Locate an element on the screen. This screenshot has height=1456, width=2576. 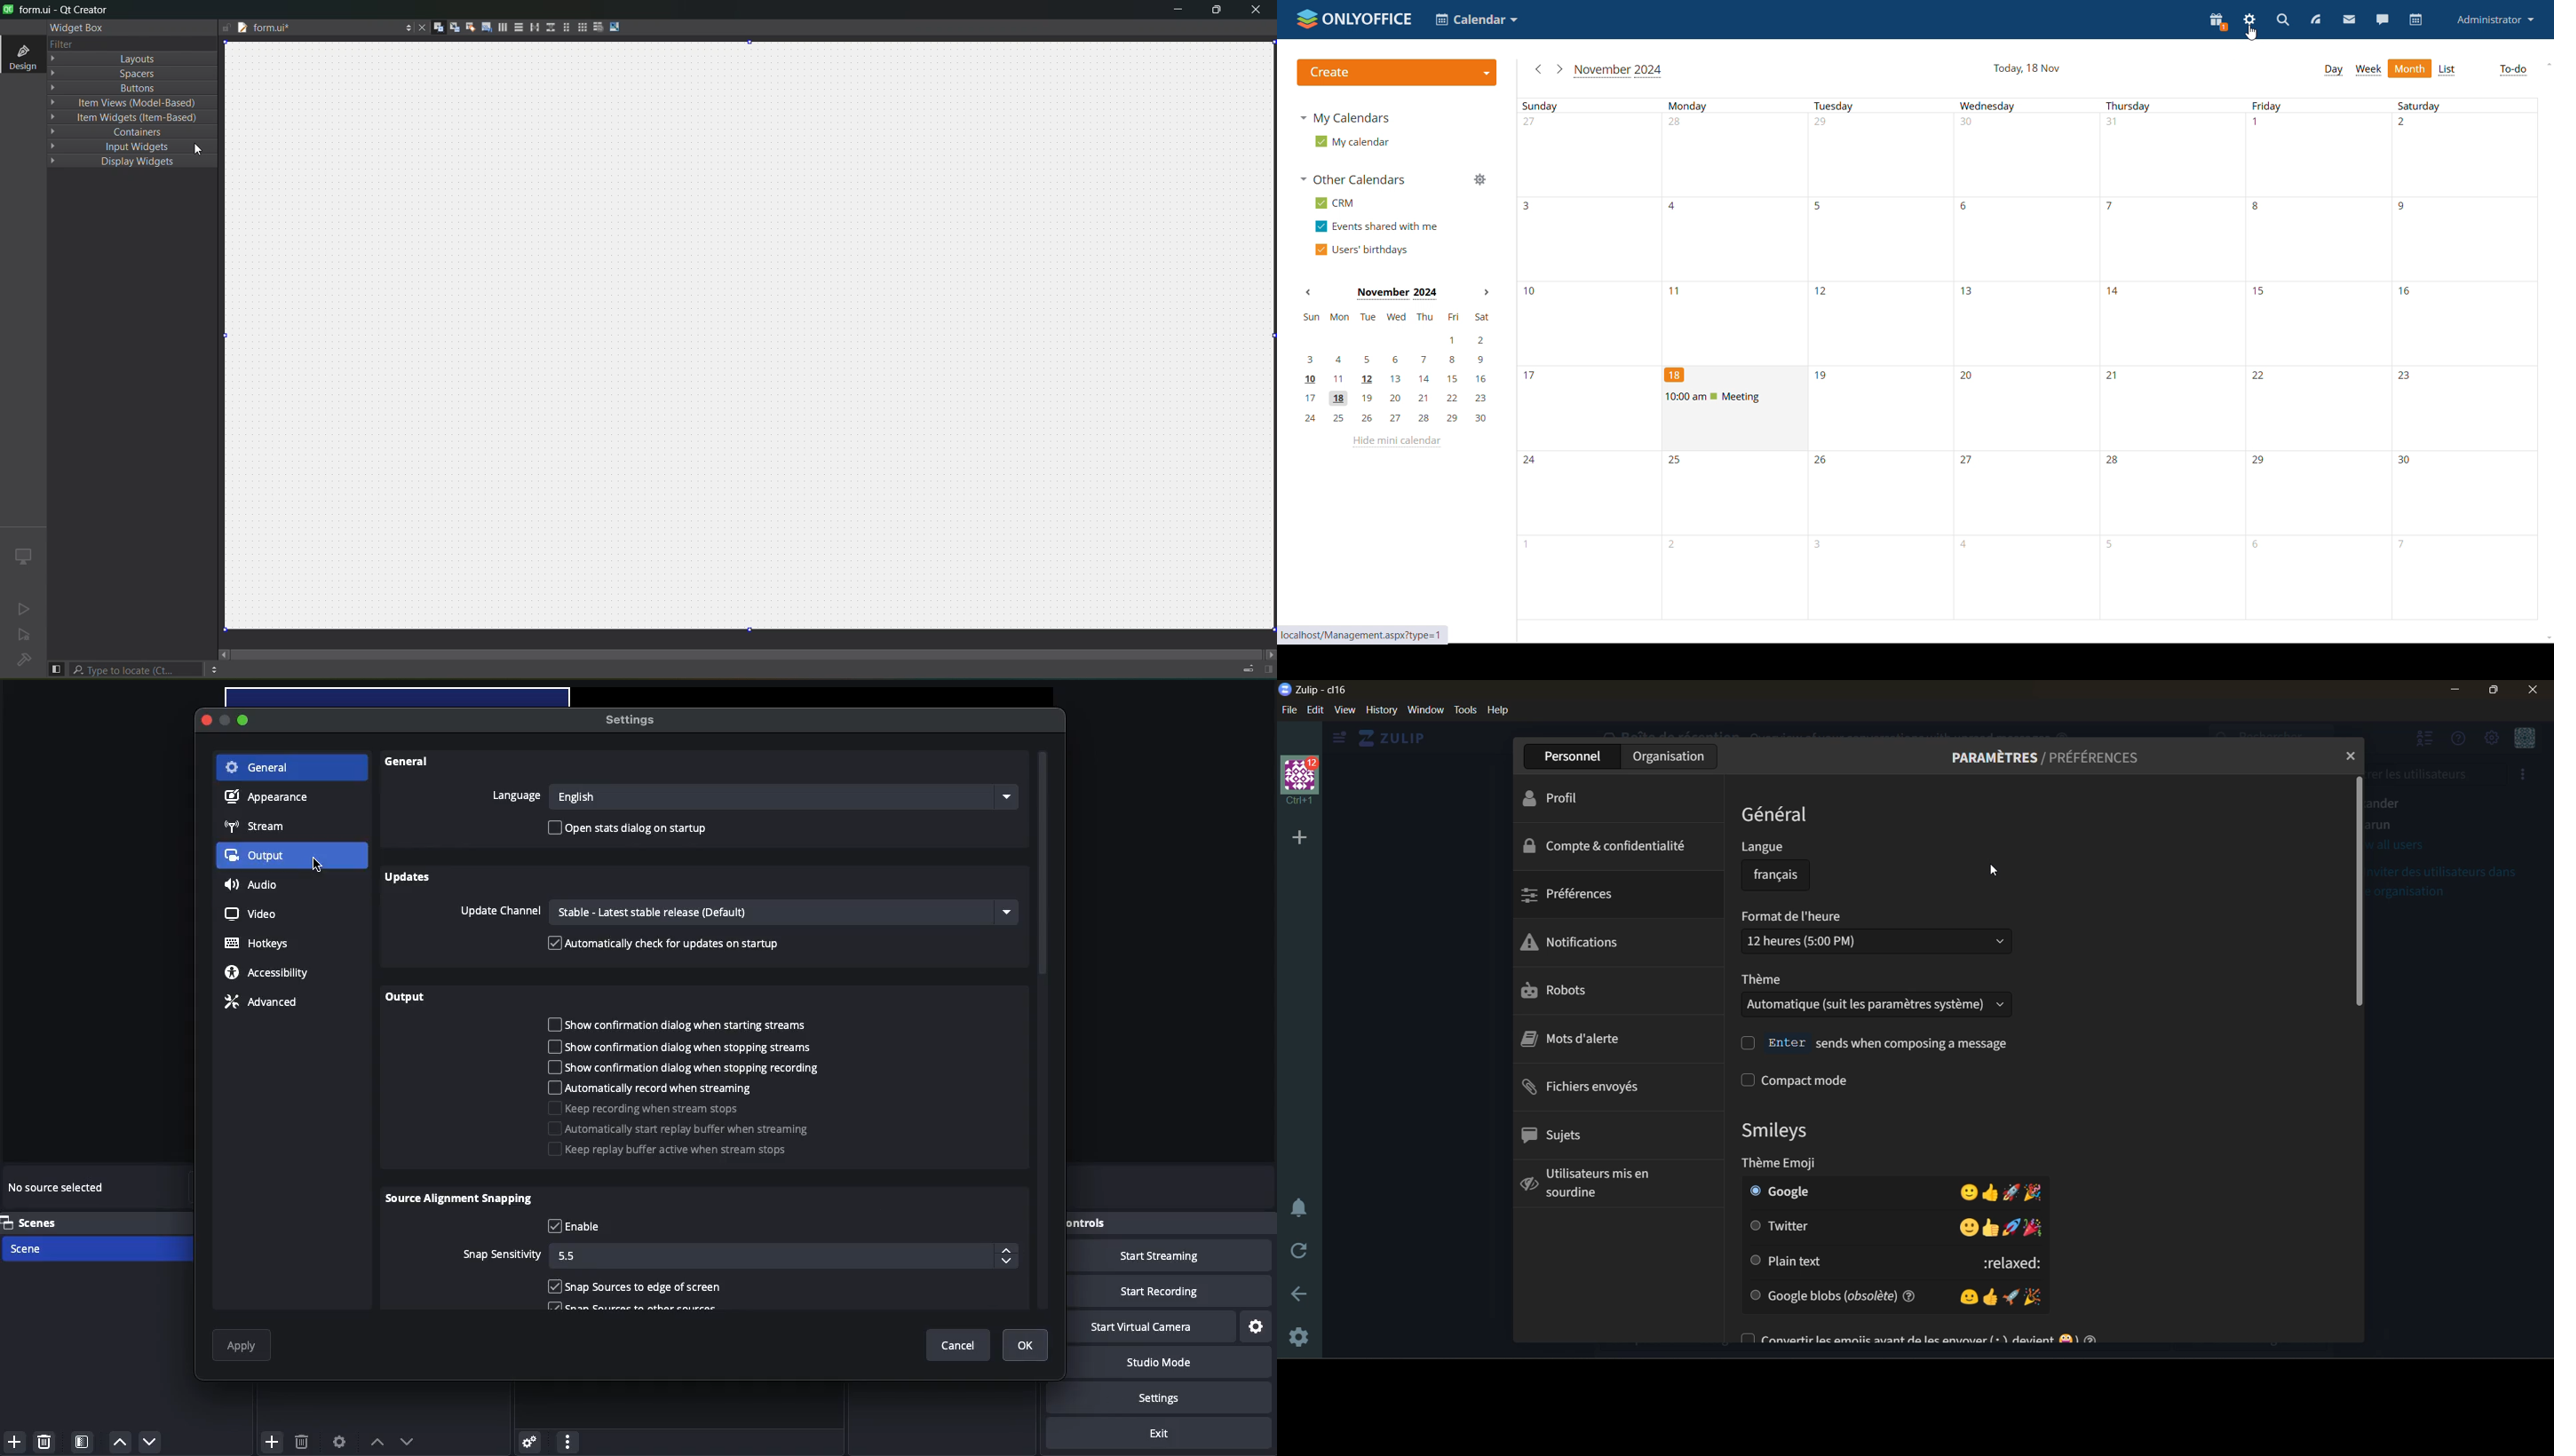
Show confirmation dialog when stopping is located at coordinates (689, 1068).